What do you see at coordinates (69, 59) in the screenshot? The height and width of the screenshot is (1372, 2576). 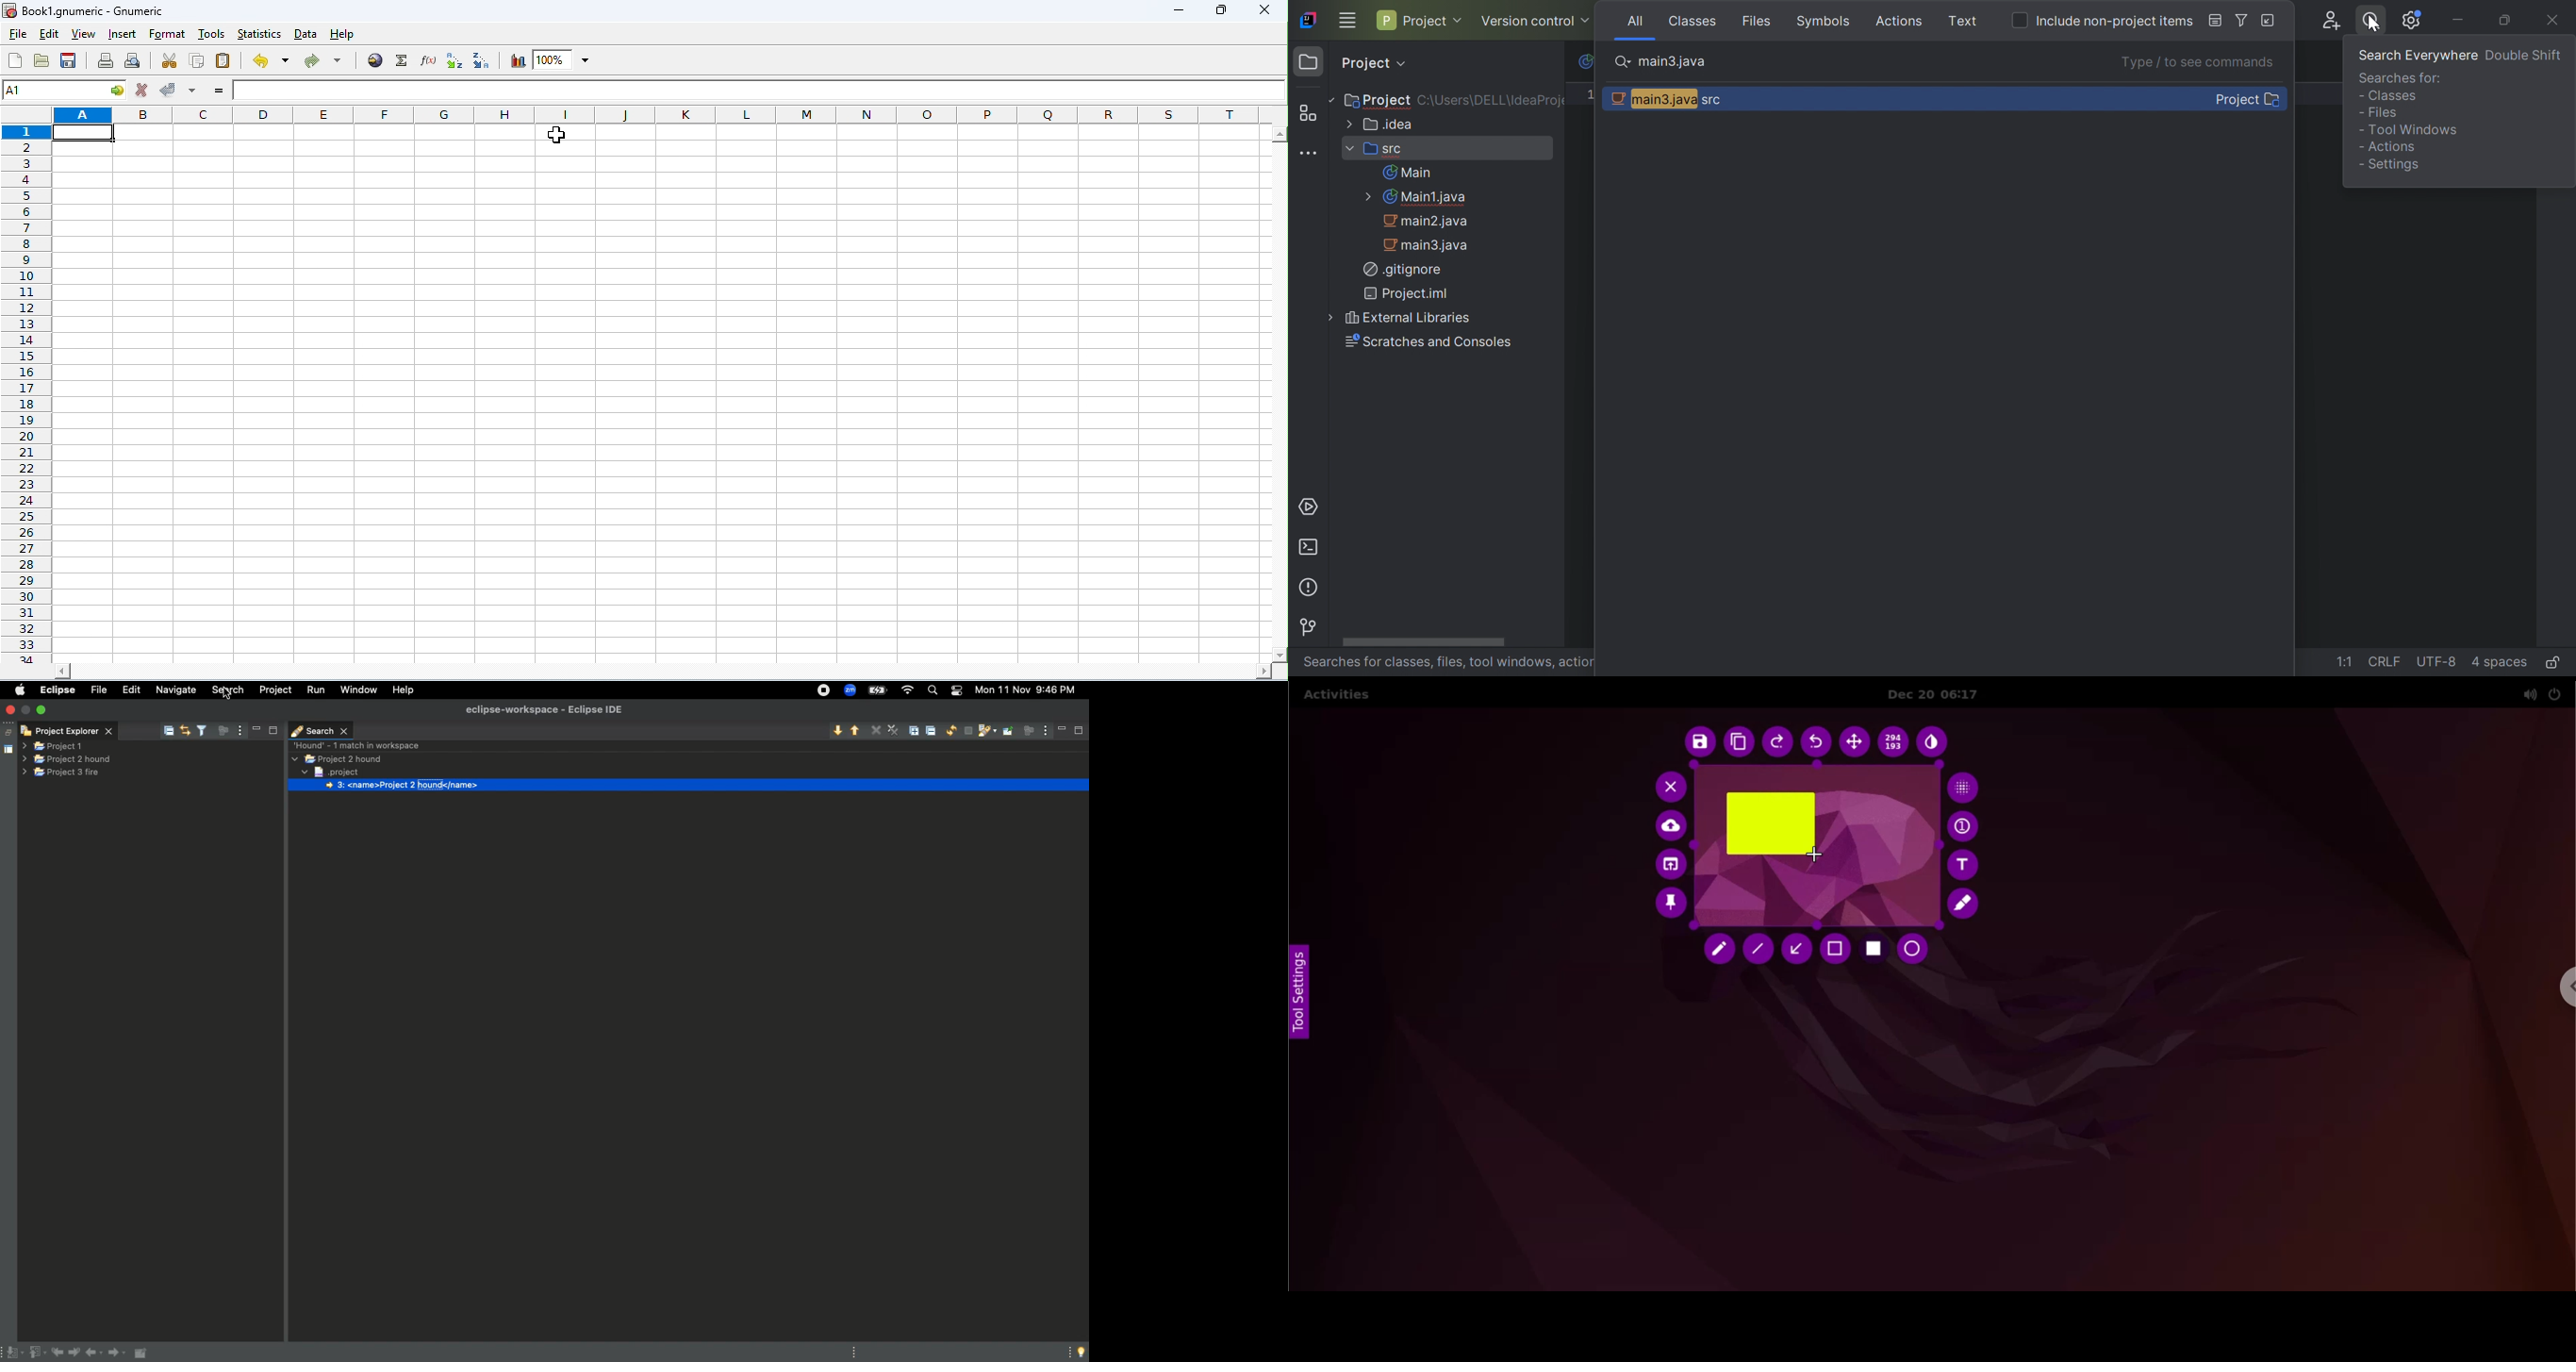 I see `save` at bounding box center [69, 59].